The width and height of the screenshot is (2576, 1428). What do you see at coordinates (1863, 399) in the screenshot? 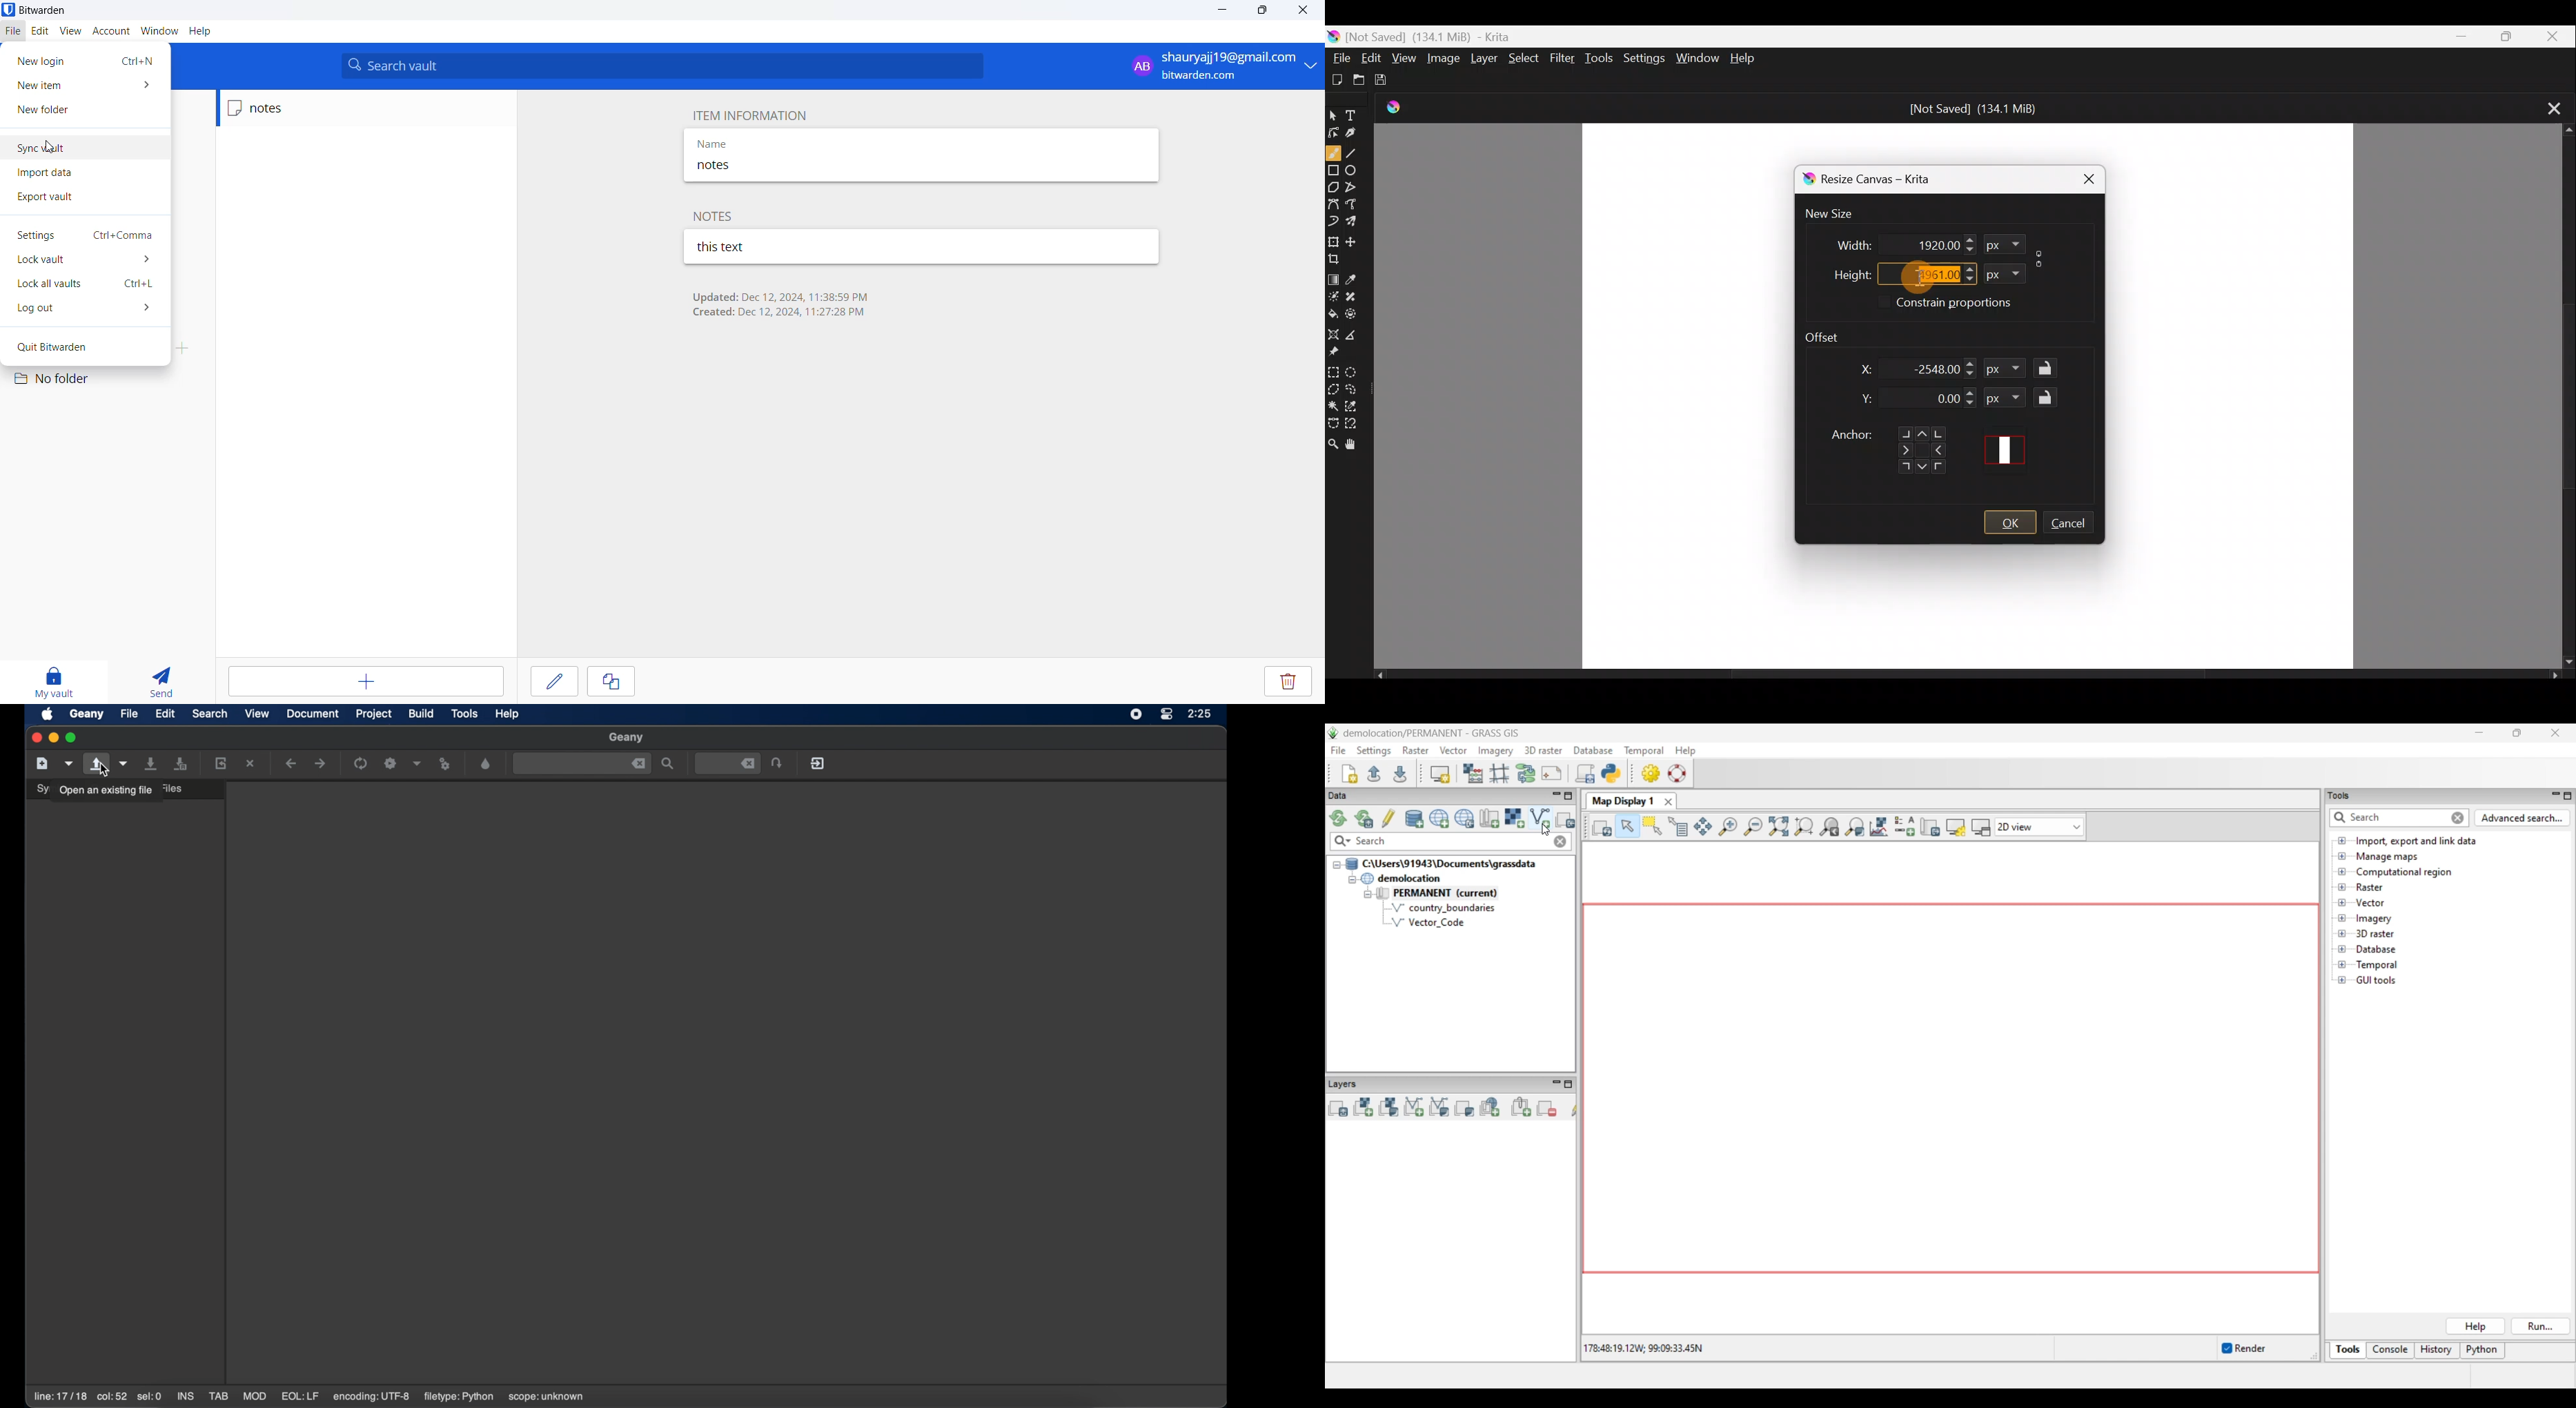
I see `Y dimension` at bounding box center [1863, 399].